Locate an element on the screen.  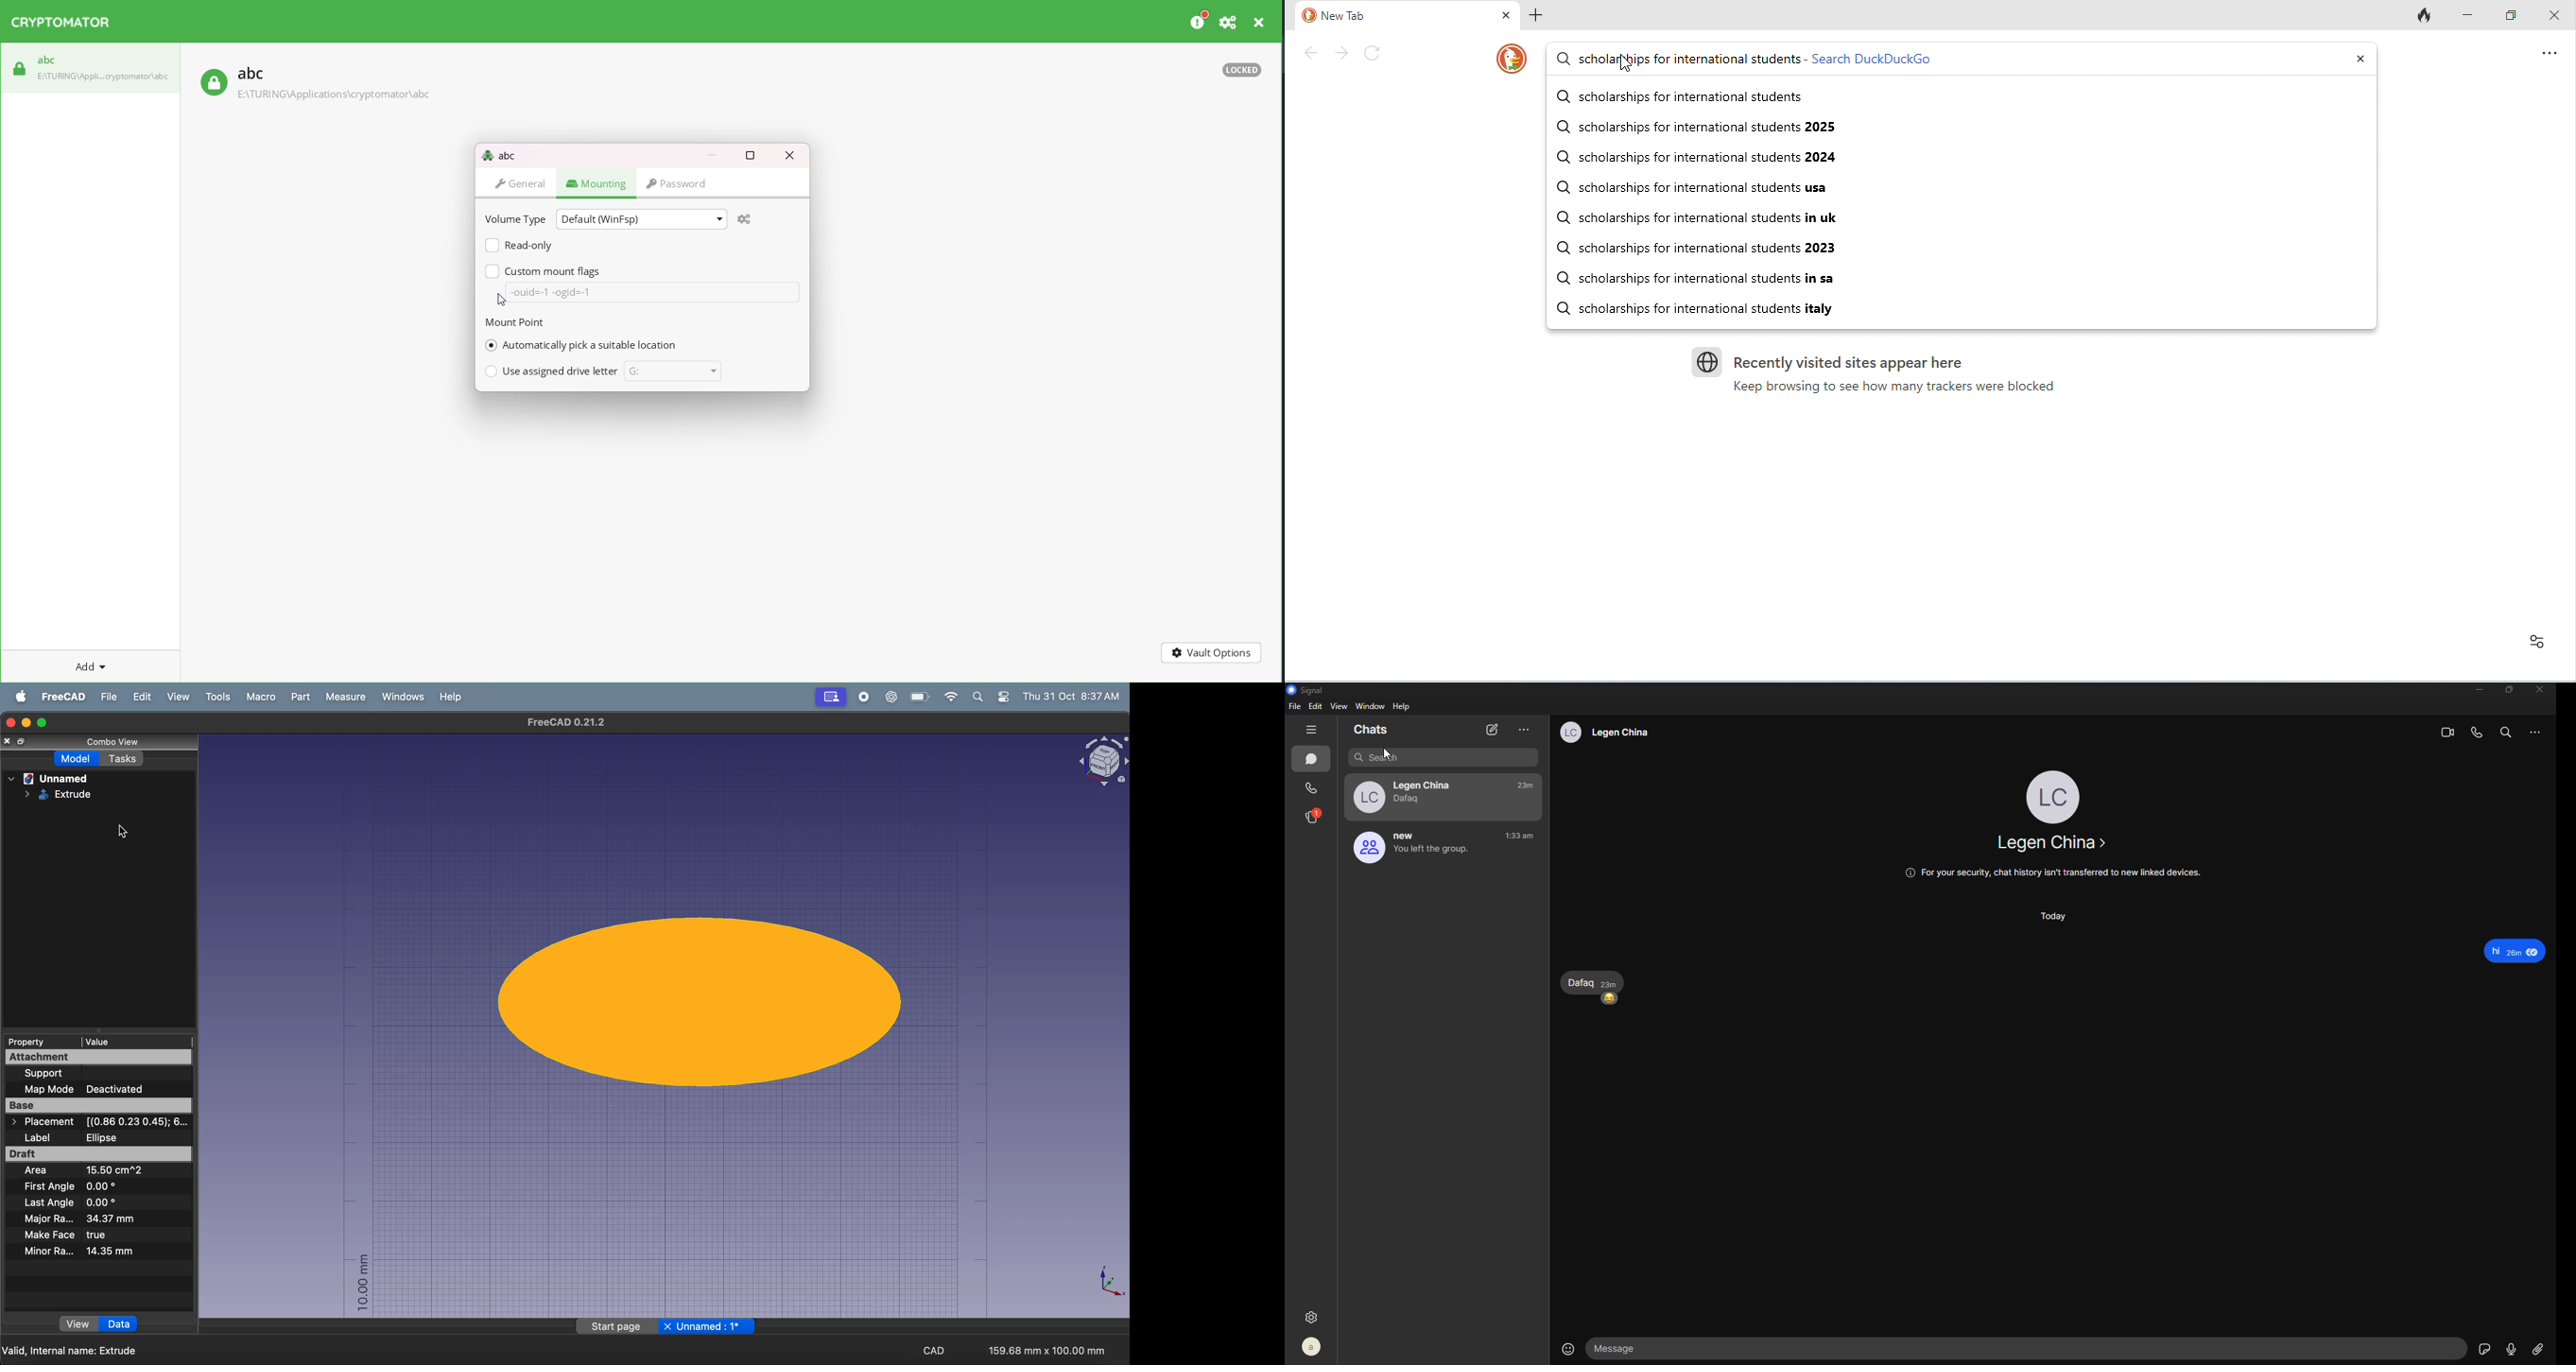
recently visited sites appear here is located at coordinates (1824, 357).